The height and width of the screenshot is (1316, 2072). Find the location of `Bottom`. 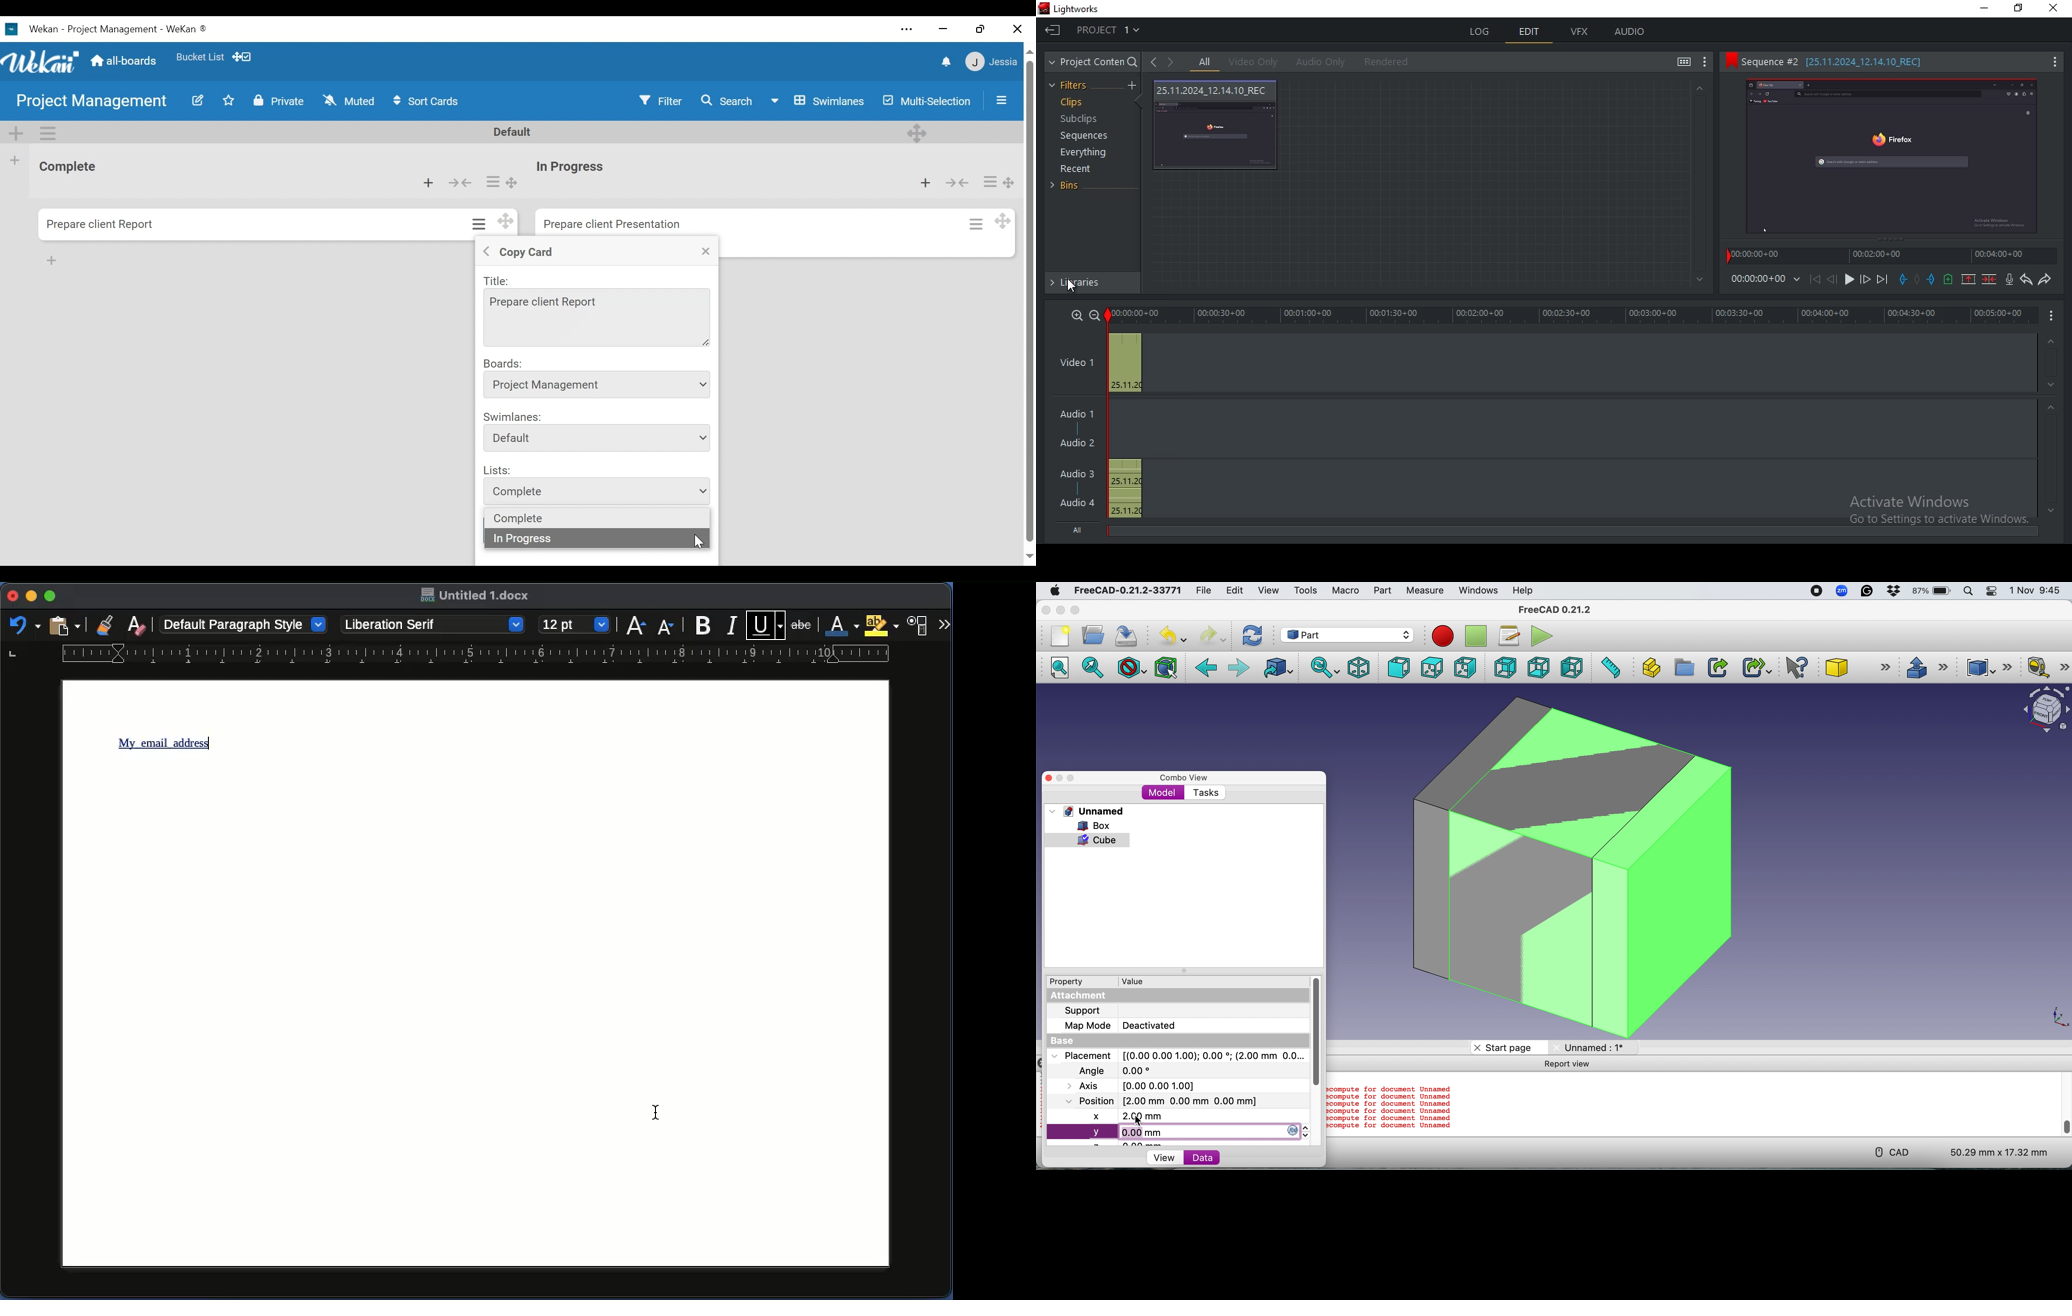

Bottom is located at coordinates (1538, 667).